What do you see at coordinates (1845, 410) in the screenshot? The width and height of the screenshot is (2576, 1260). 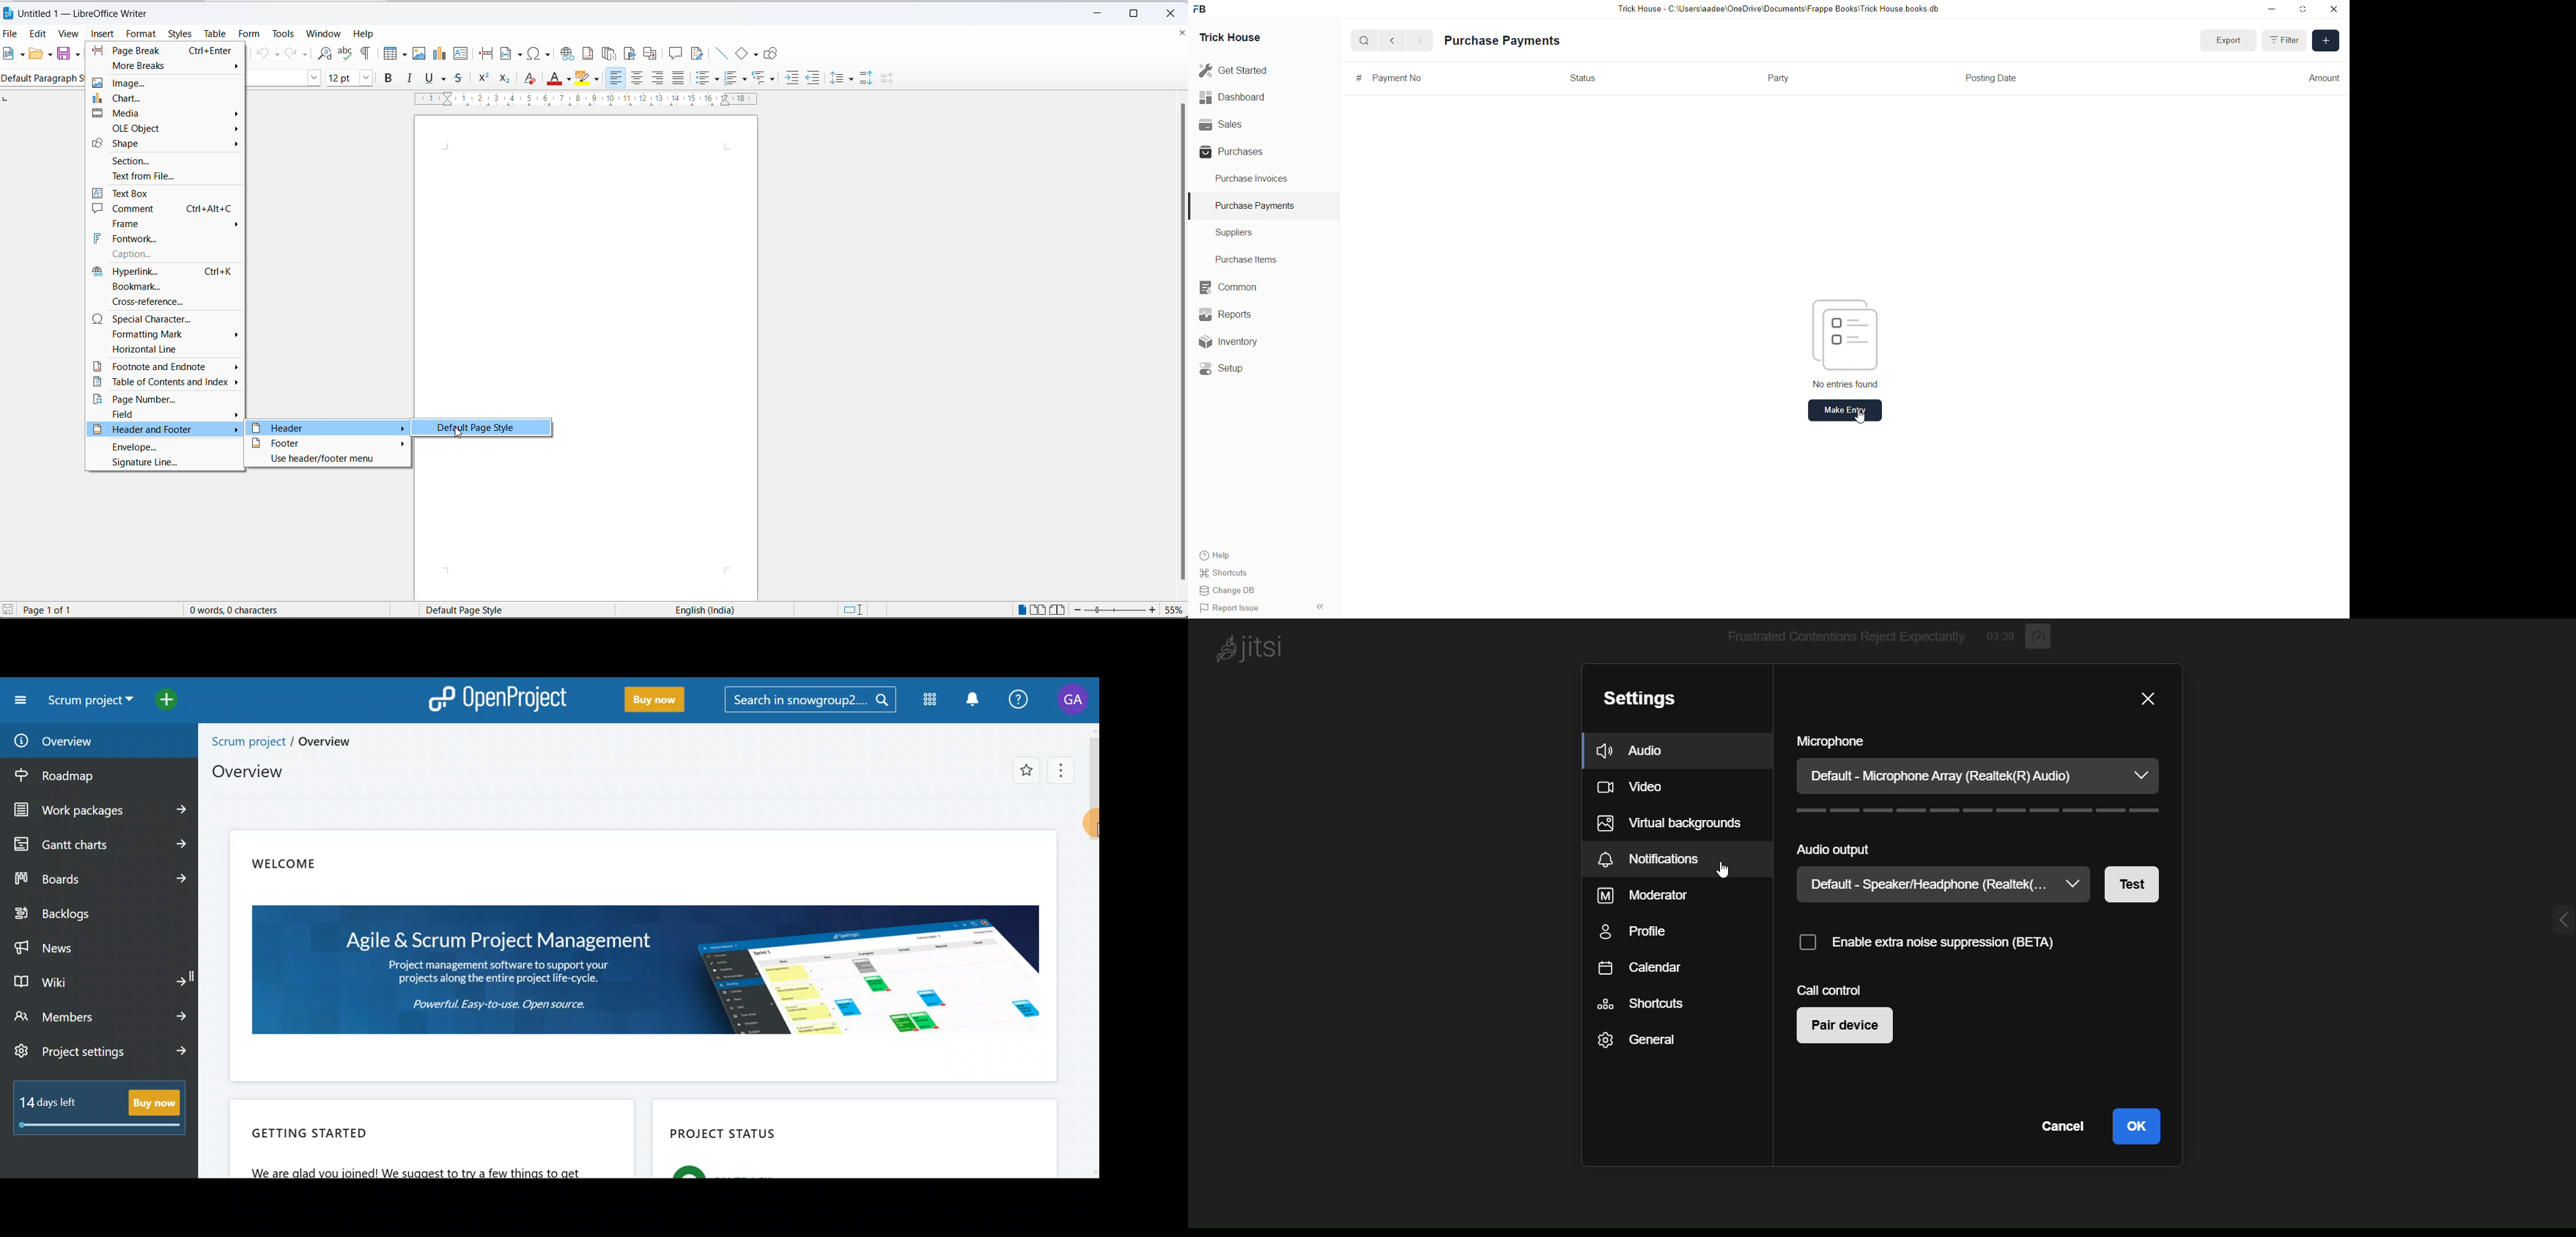 I see `Make entry` at bounding box center [1845, 410].